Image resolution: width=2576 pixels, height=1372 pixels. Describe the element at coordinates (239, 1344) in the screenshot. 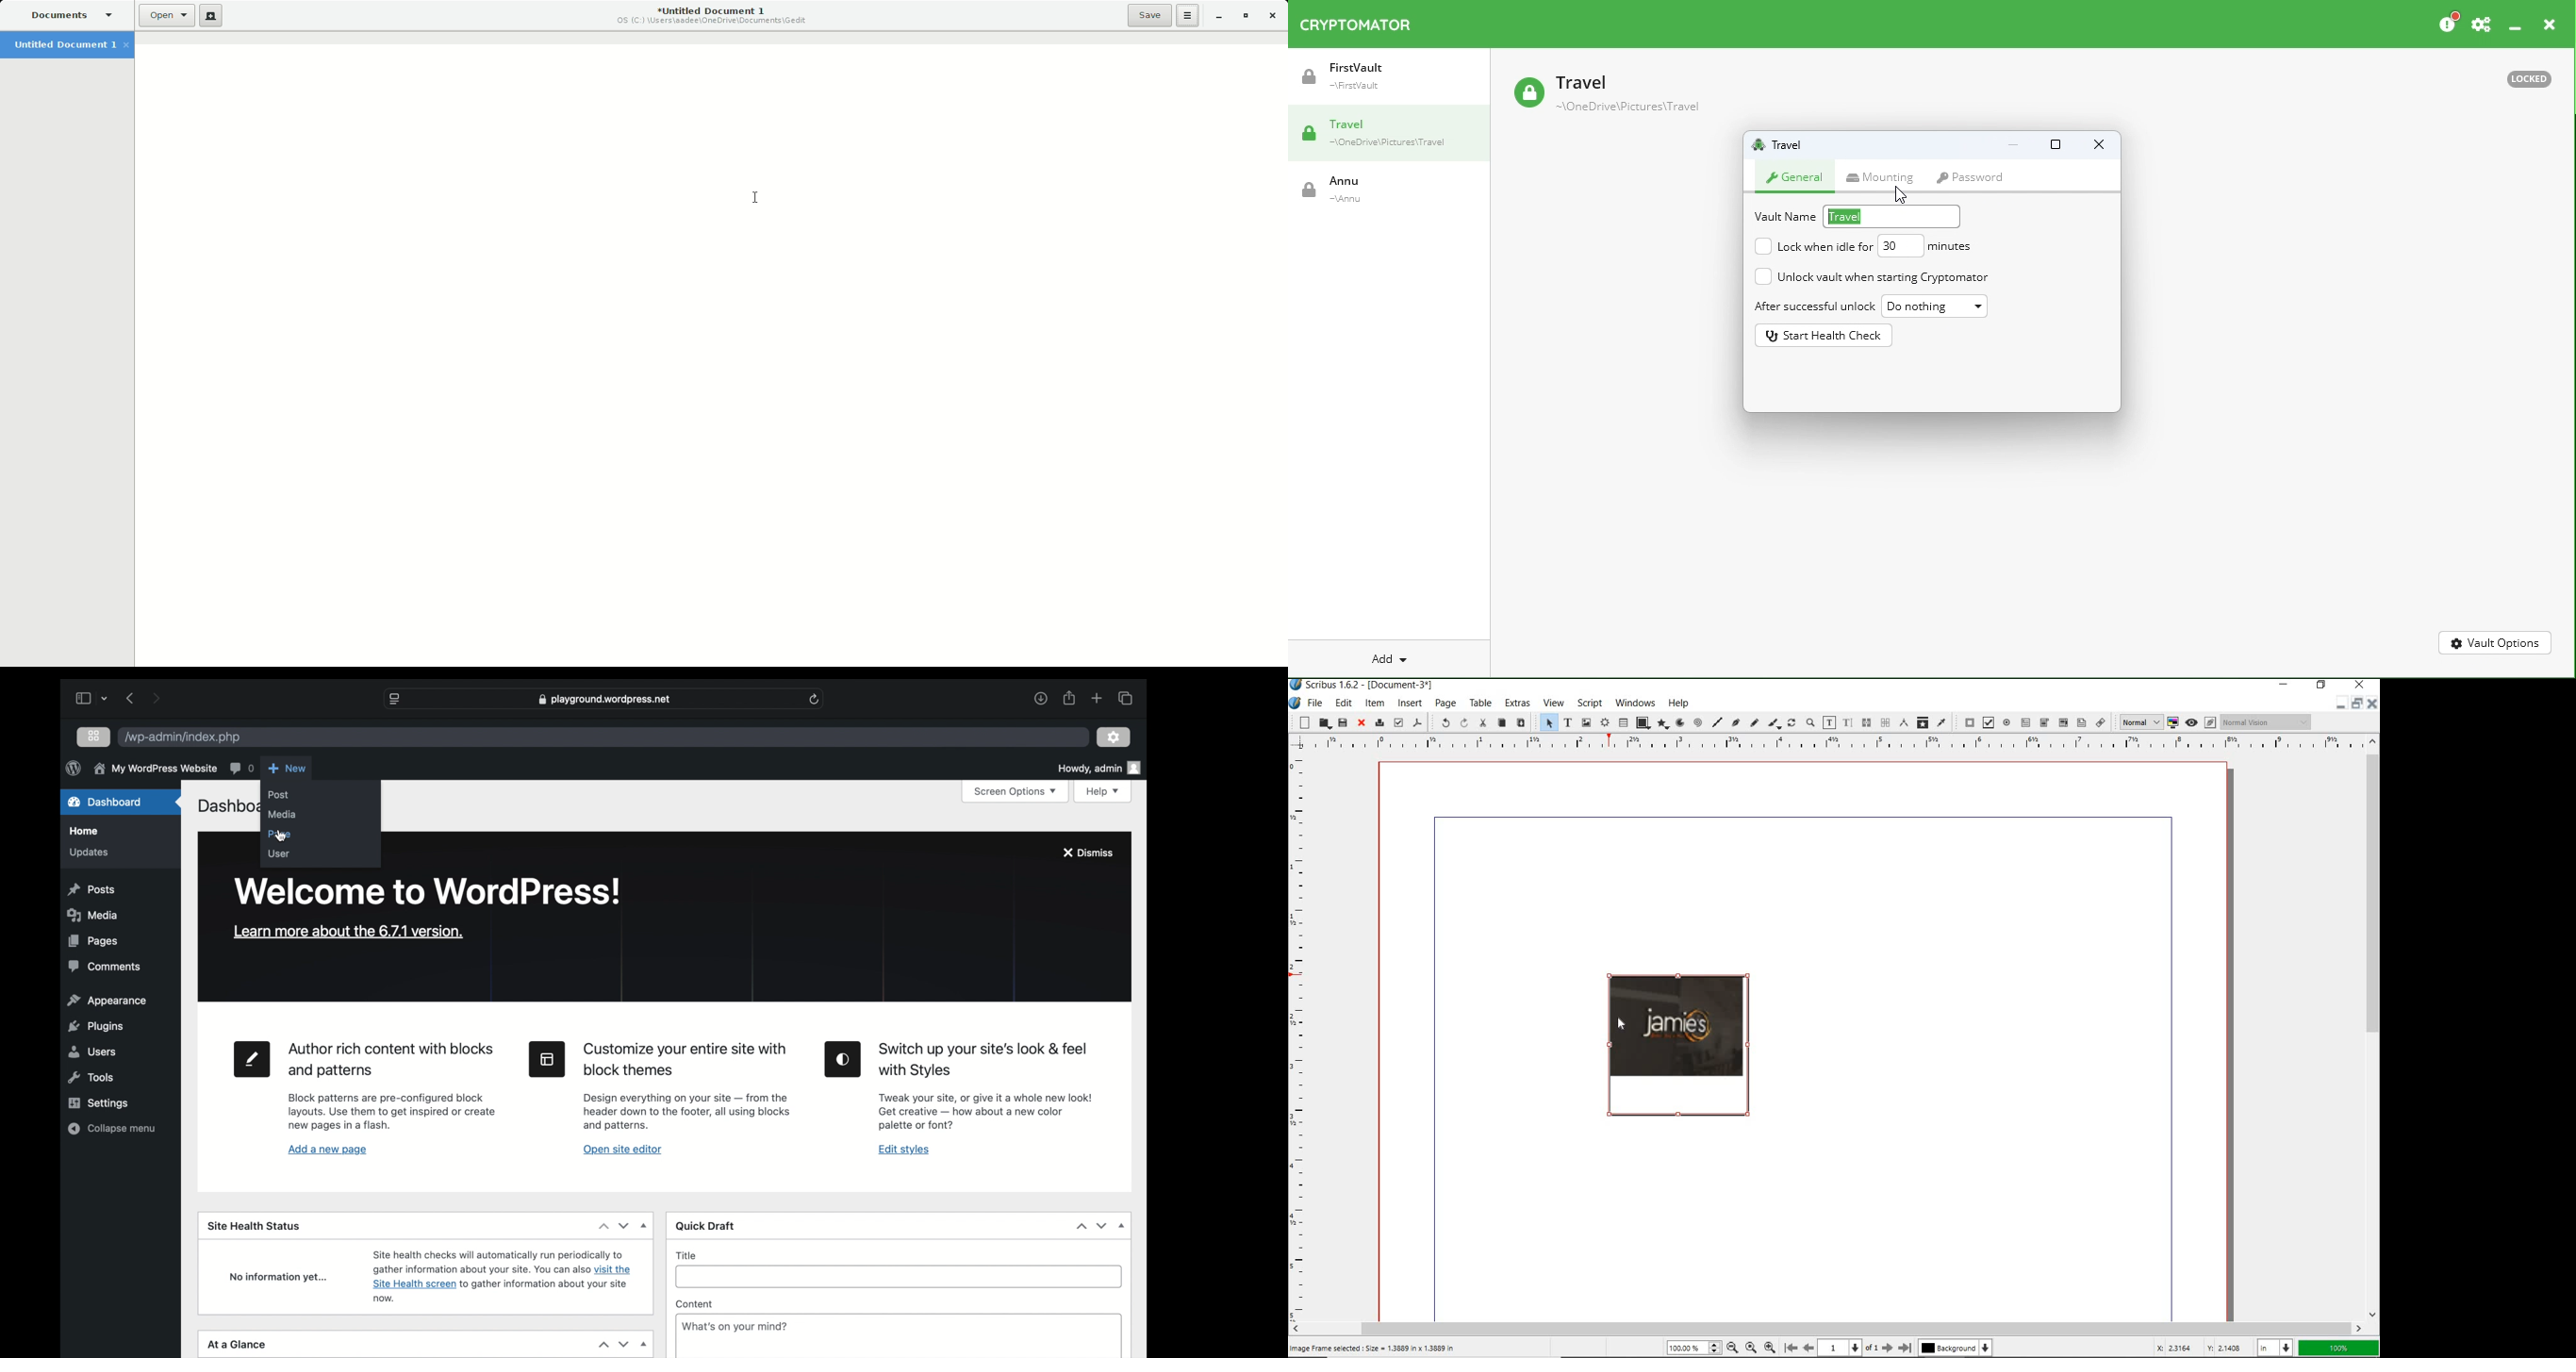

I see `at a glance` at that location.